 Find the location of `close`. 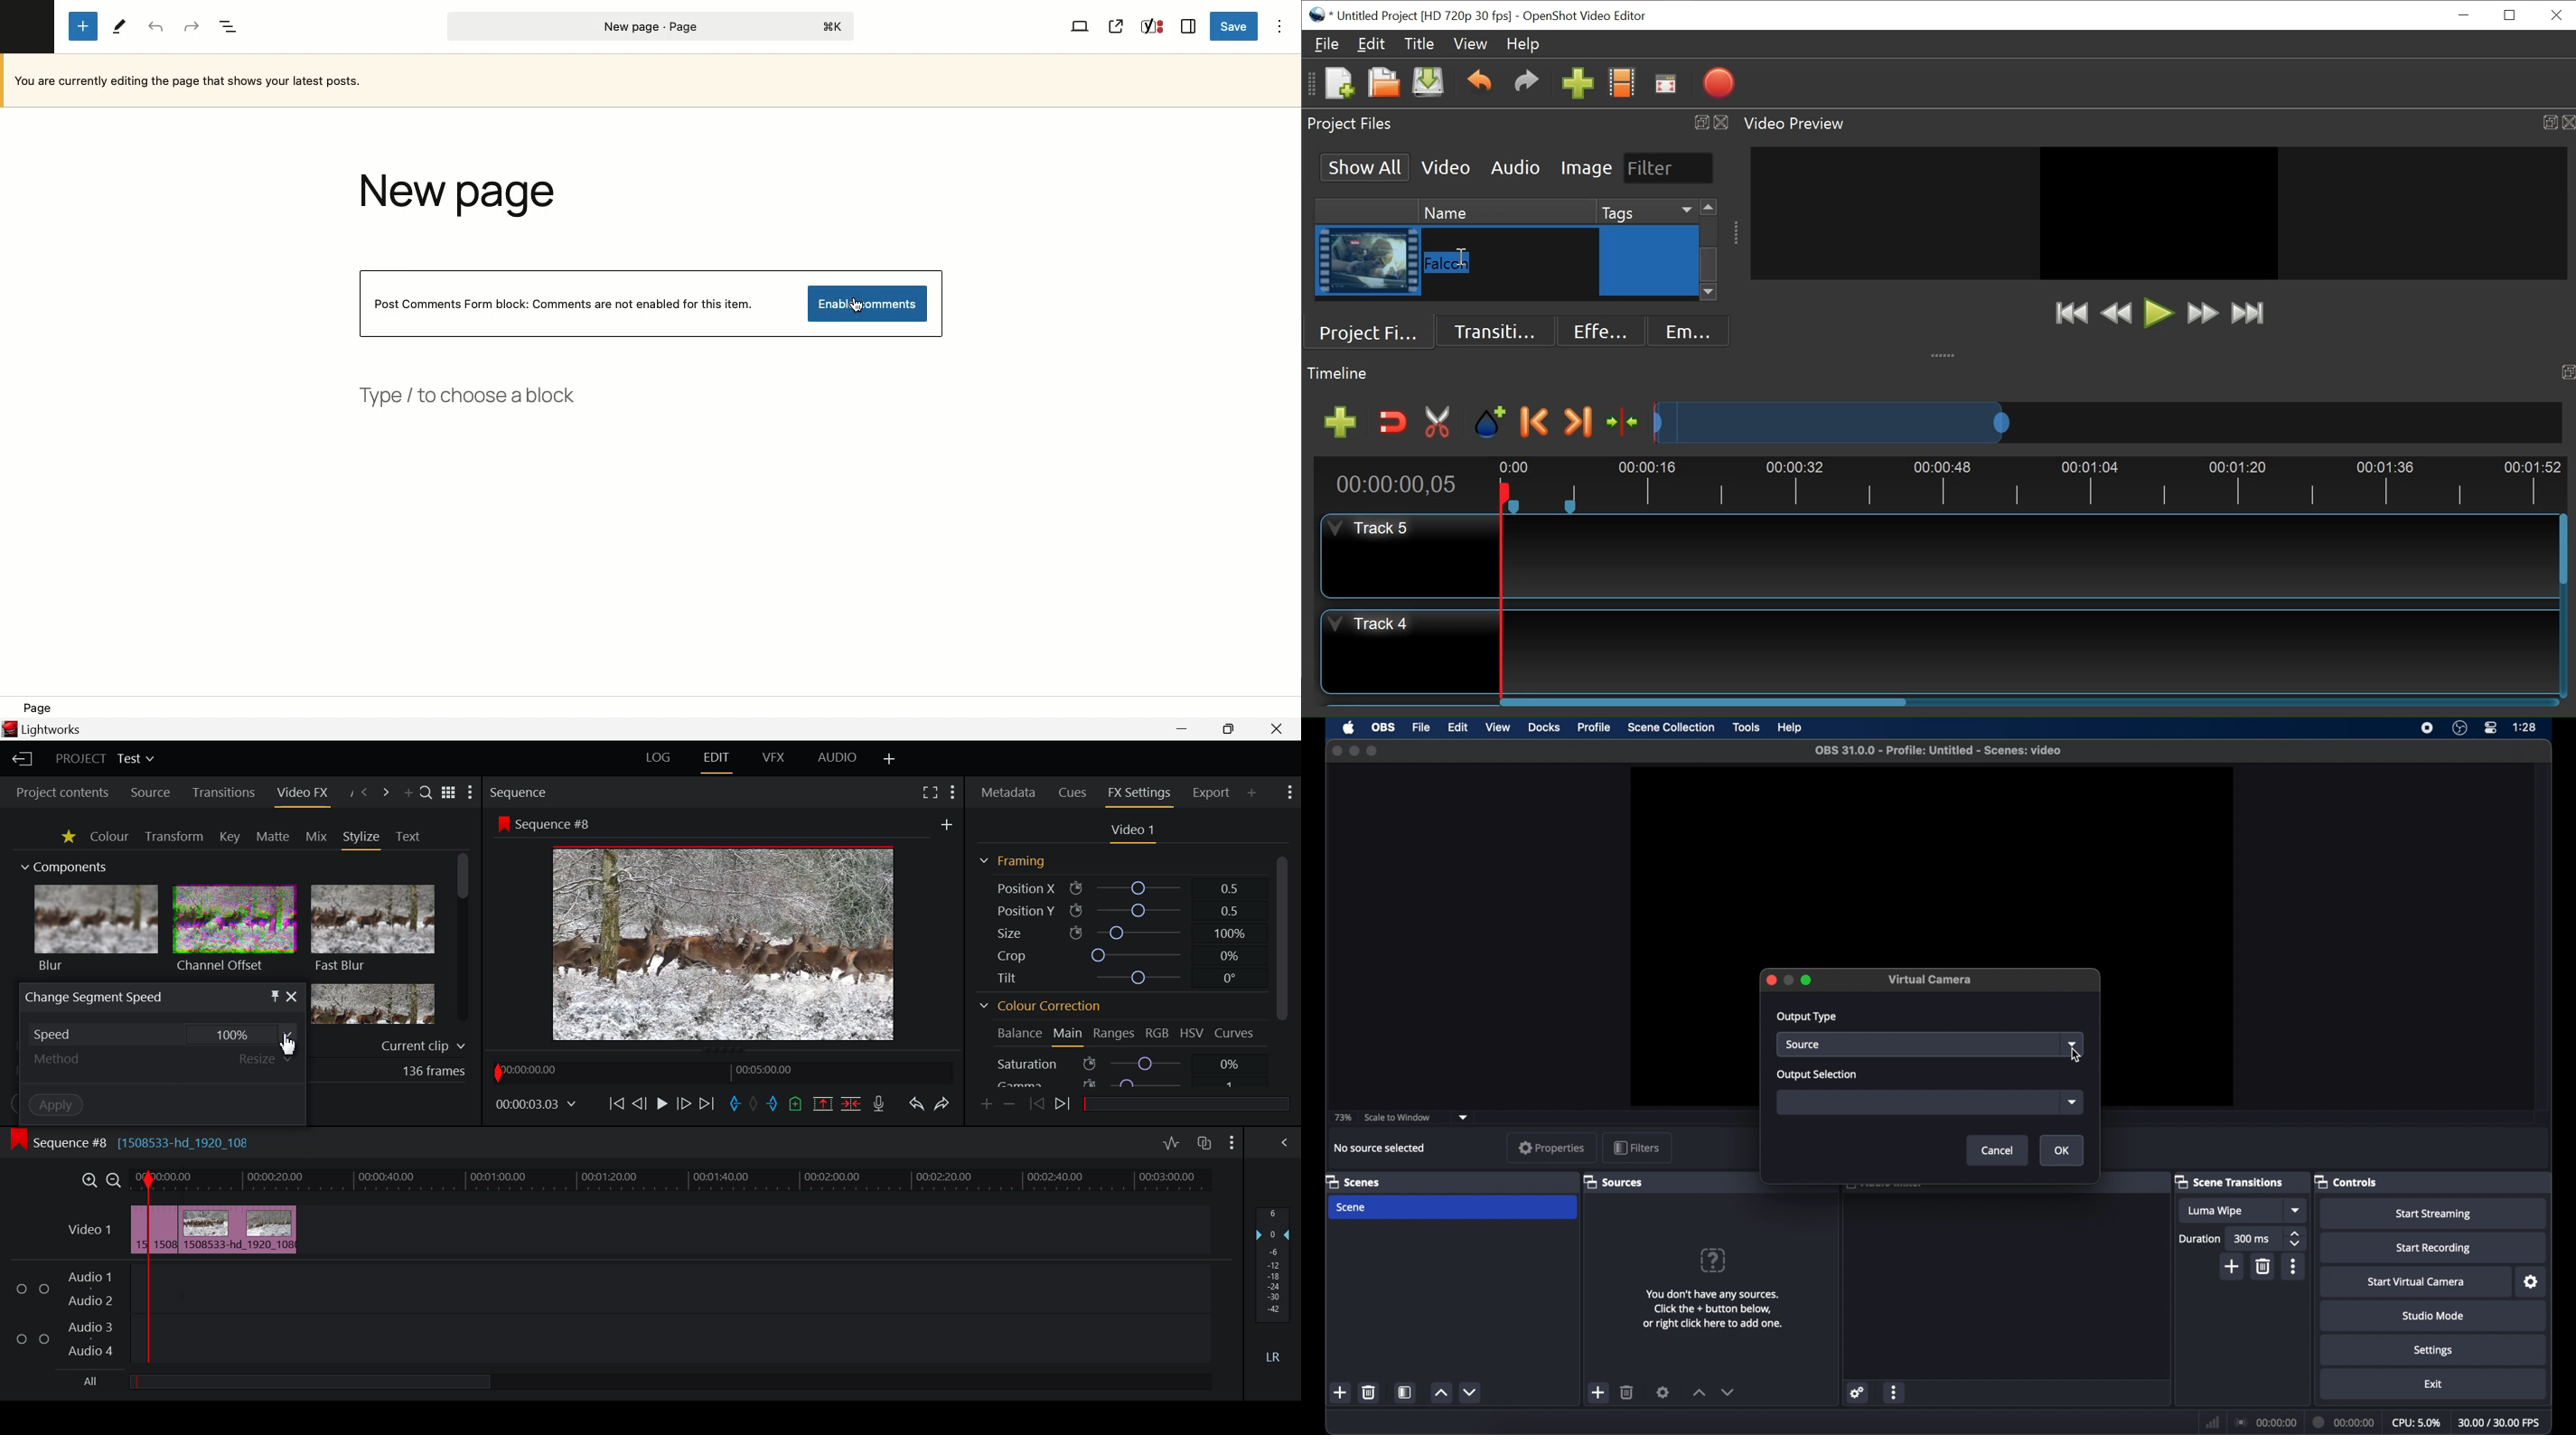

close is located at coordinates (1770, 979).